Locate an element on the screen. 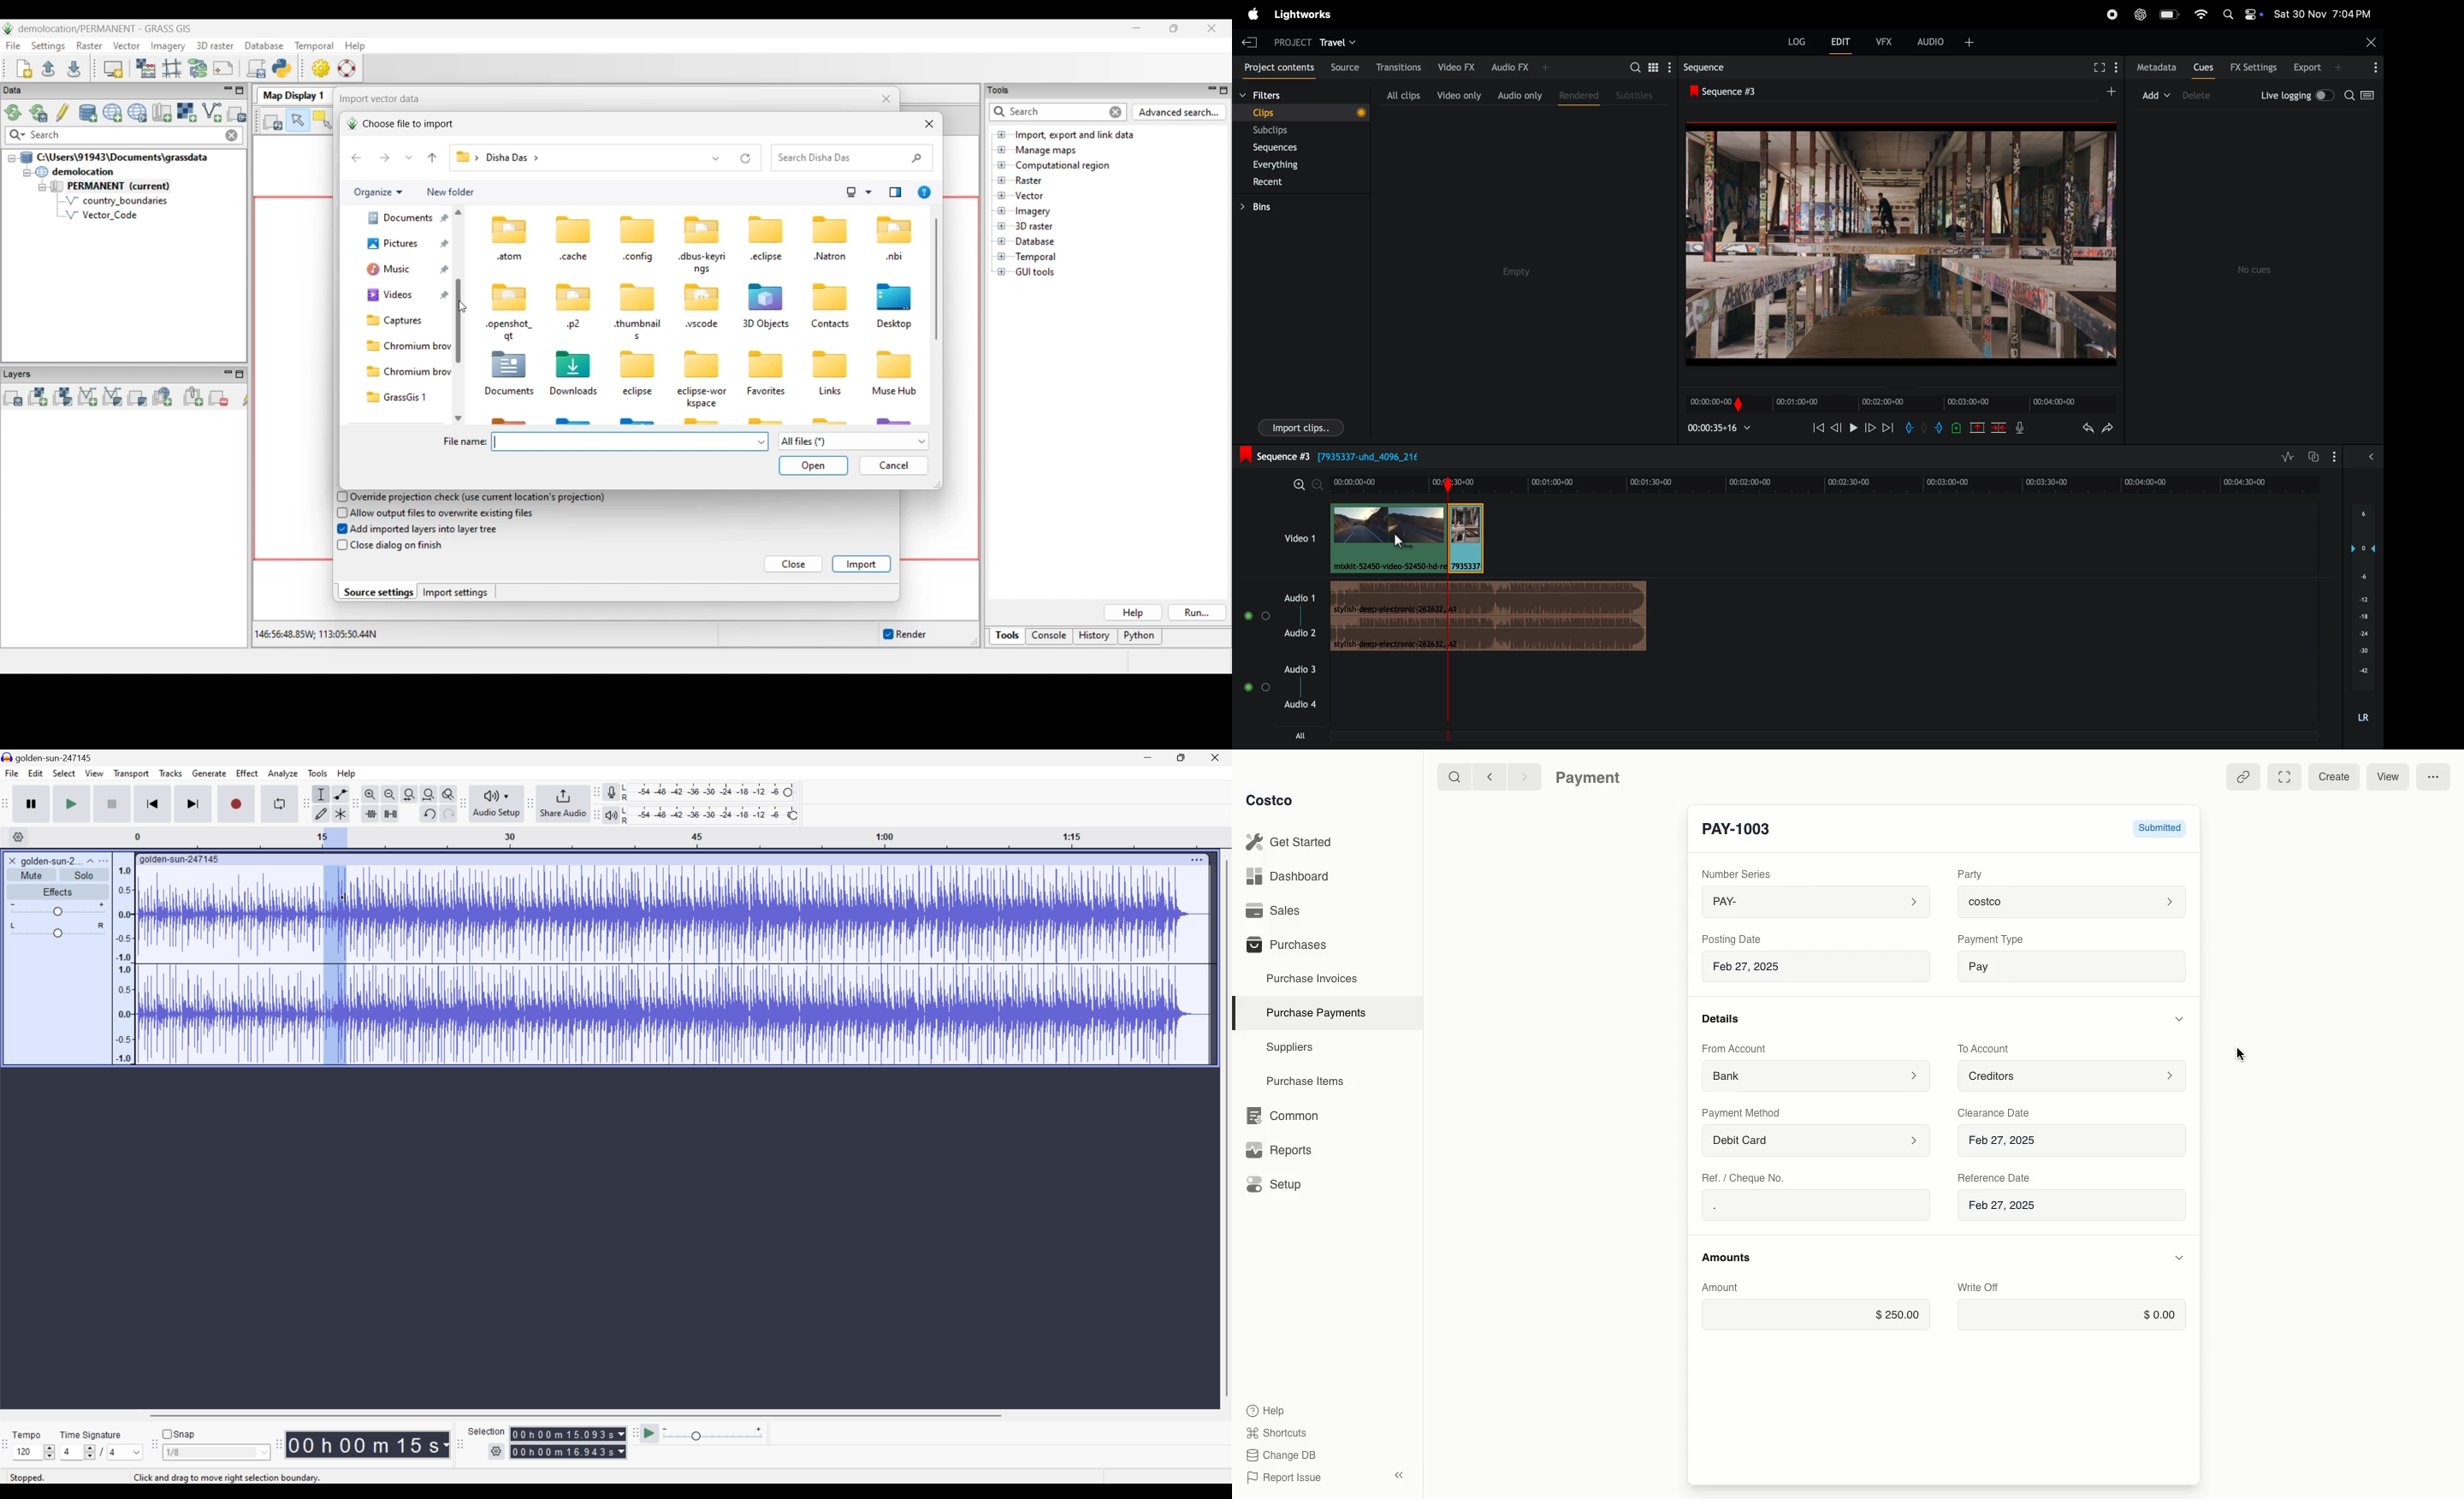  Purchase Invoices is located at coordinates (1313, 978).